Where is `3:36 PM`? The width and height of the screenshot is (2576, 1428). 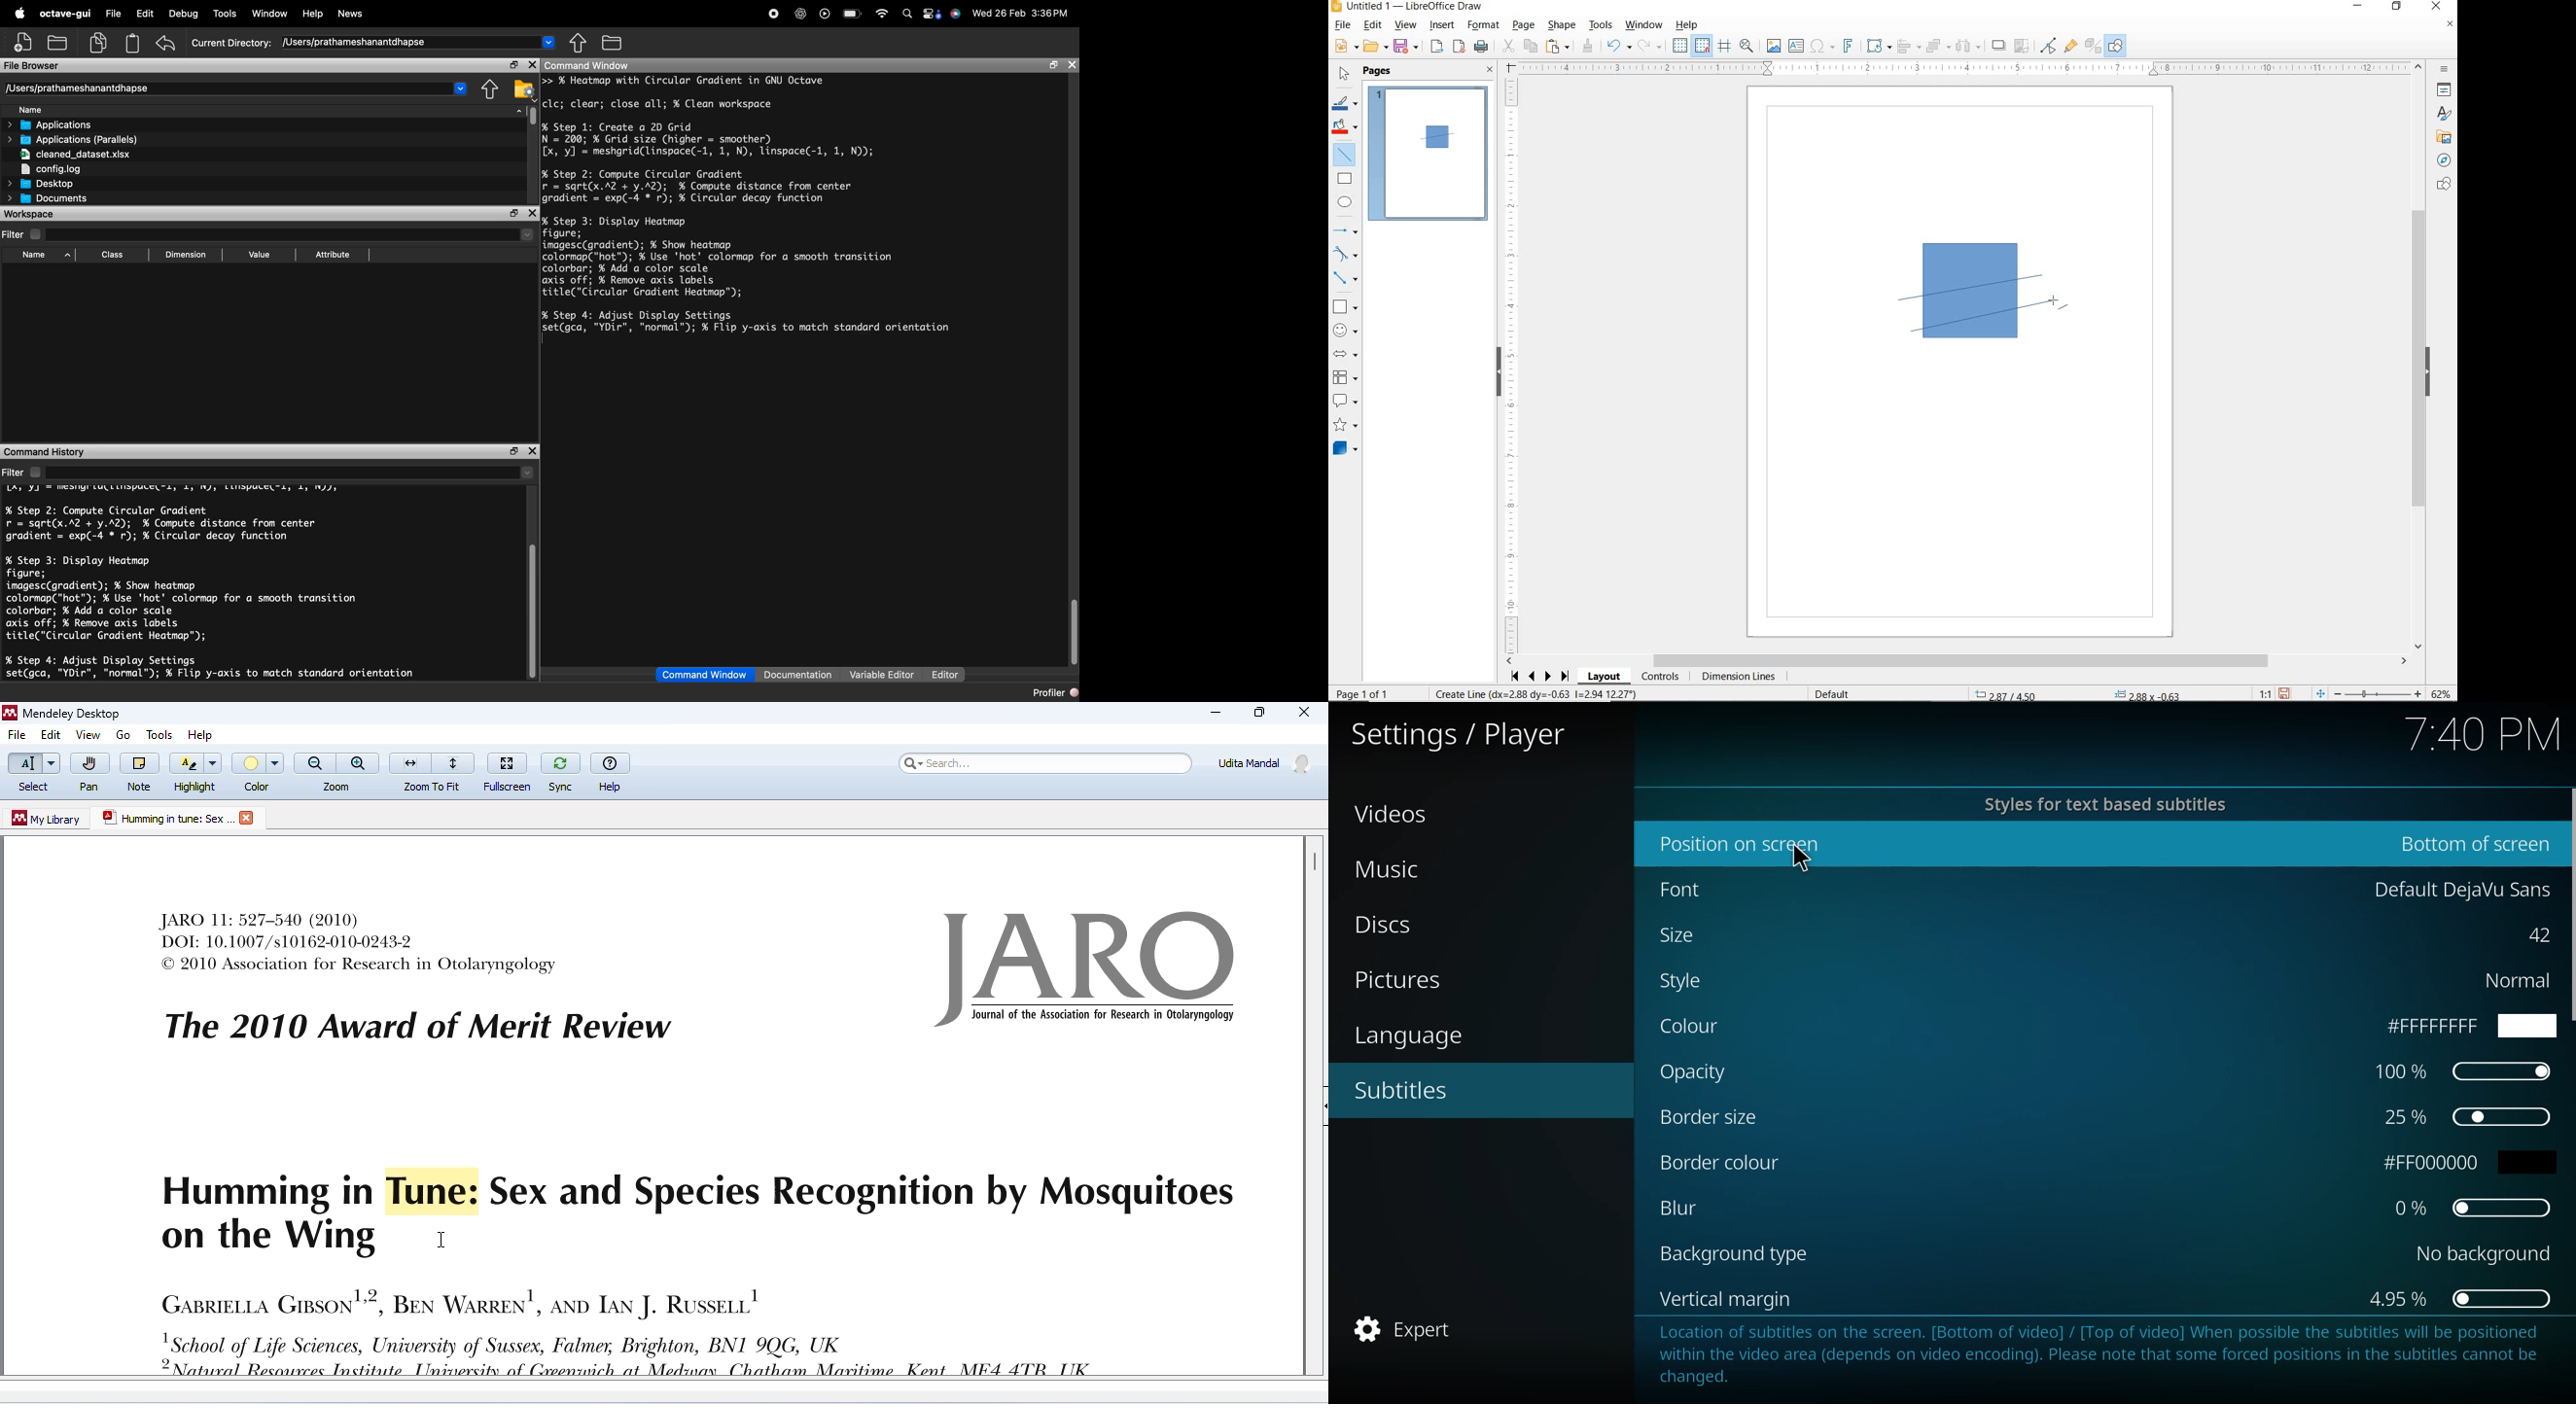
3:36 PM is located at coordinates (1051, 13).